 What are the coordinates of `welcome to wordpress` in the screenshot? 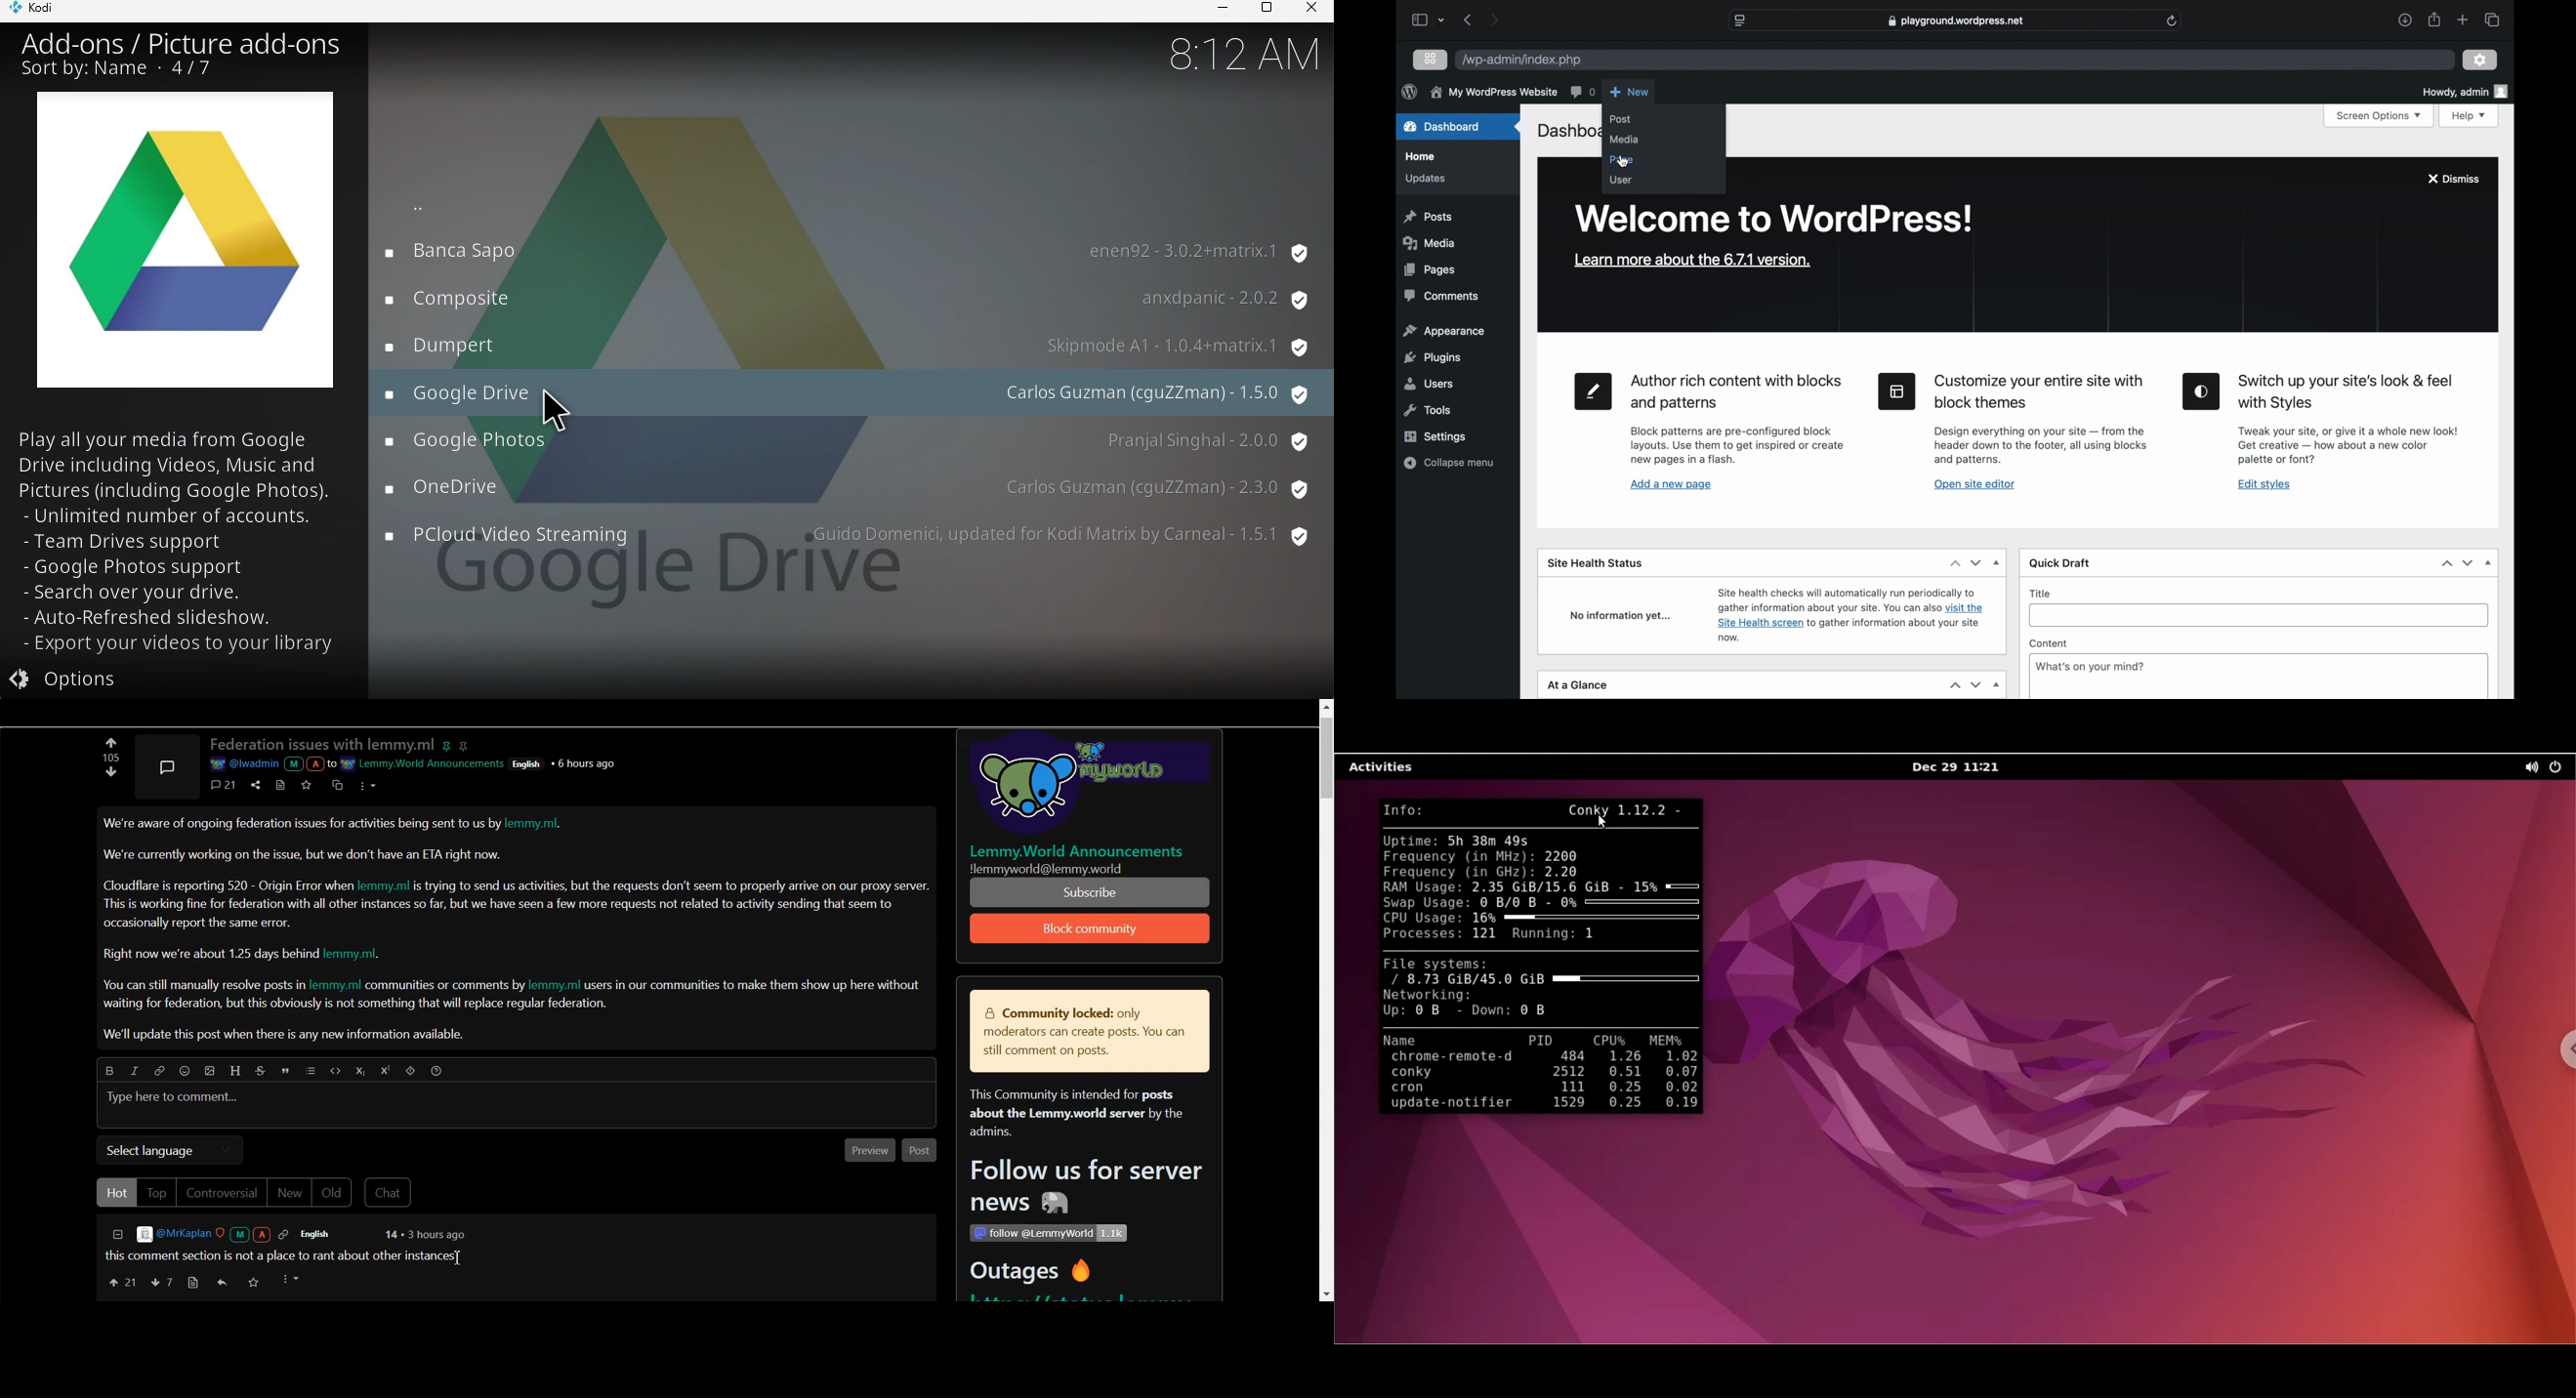 It's located at (1775, 219).